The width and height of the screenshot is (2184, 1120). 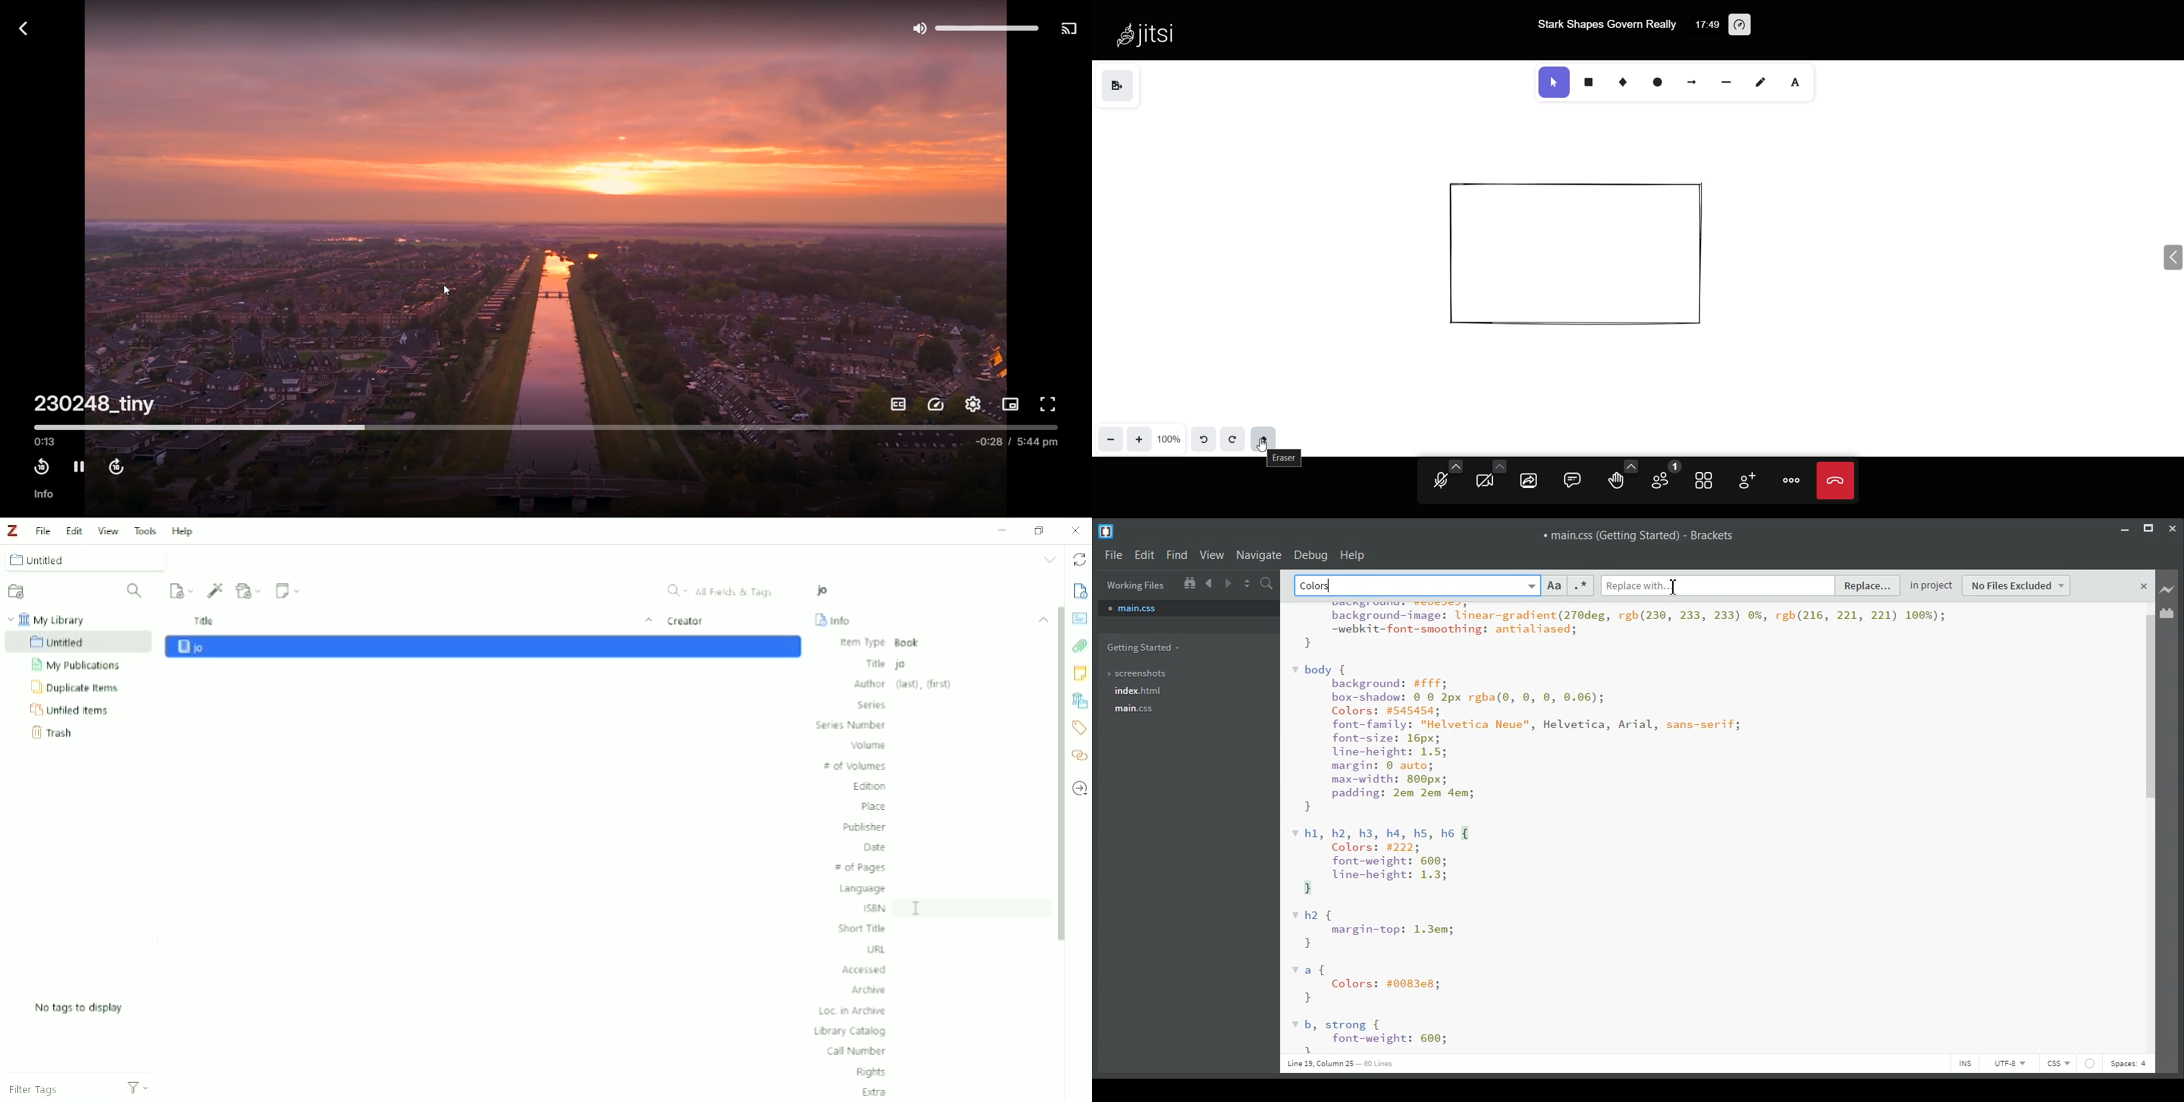 I want to click on raise hand, so click(x=1614, y=483).